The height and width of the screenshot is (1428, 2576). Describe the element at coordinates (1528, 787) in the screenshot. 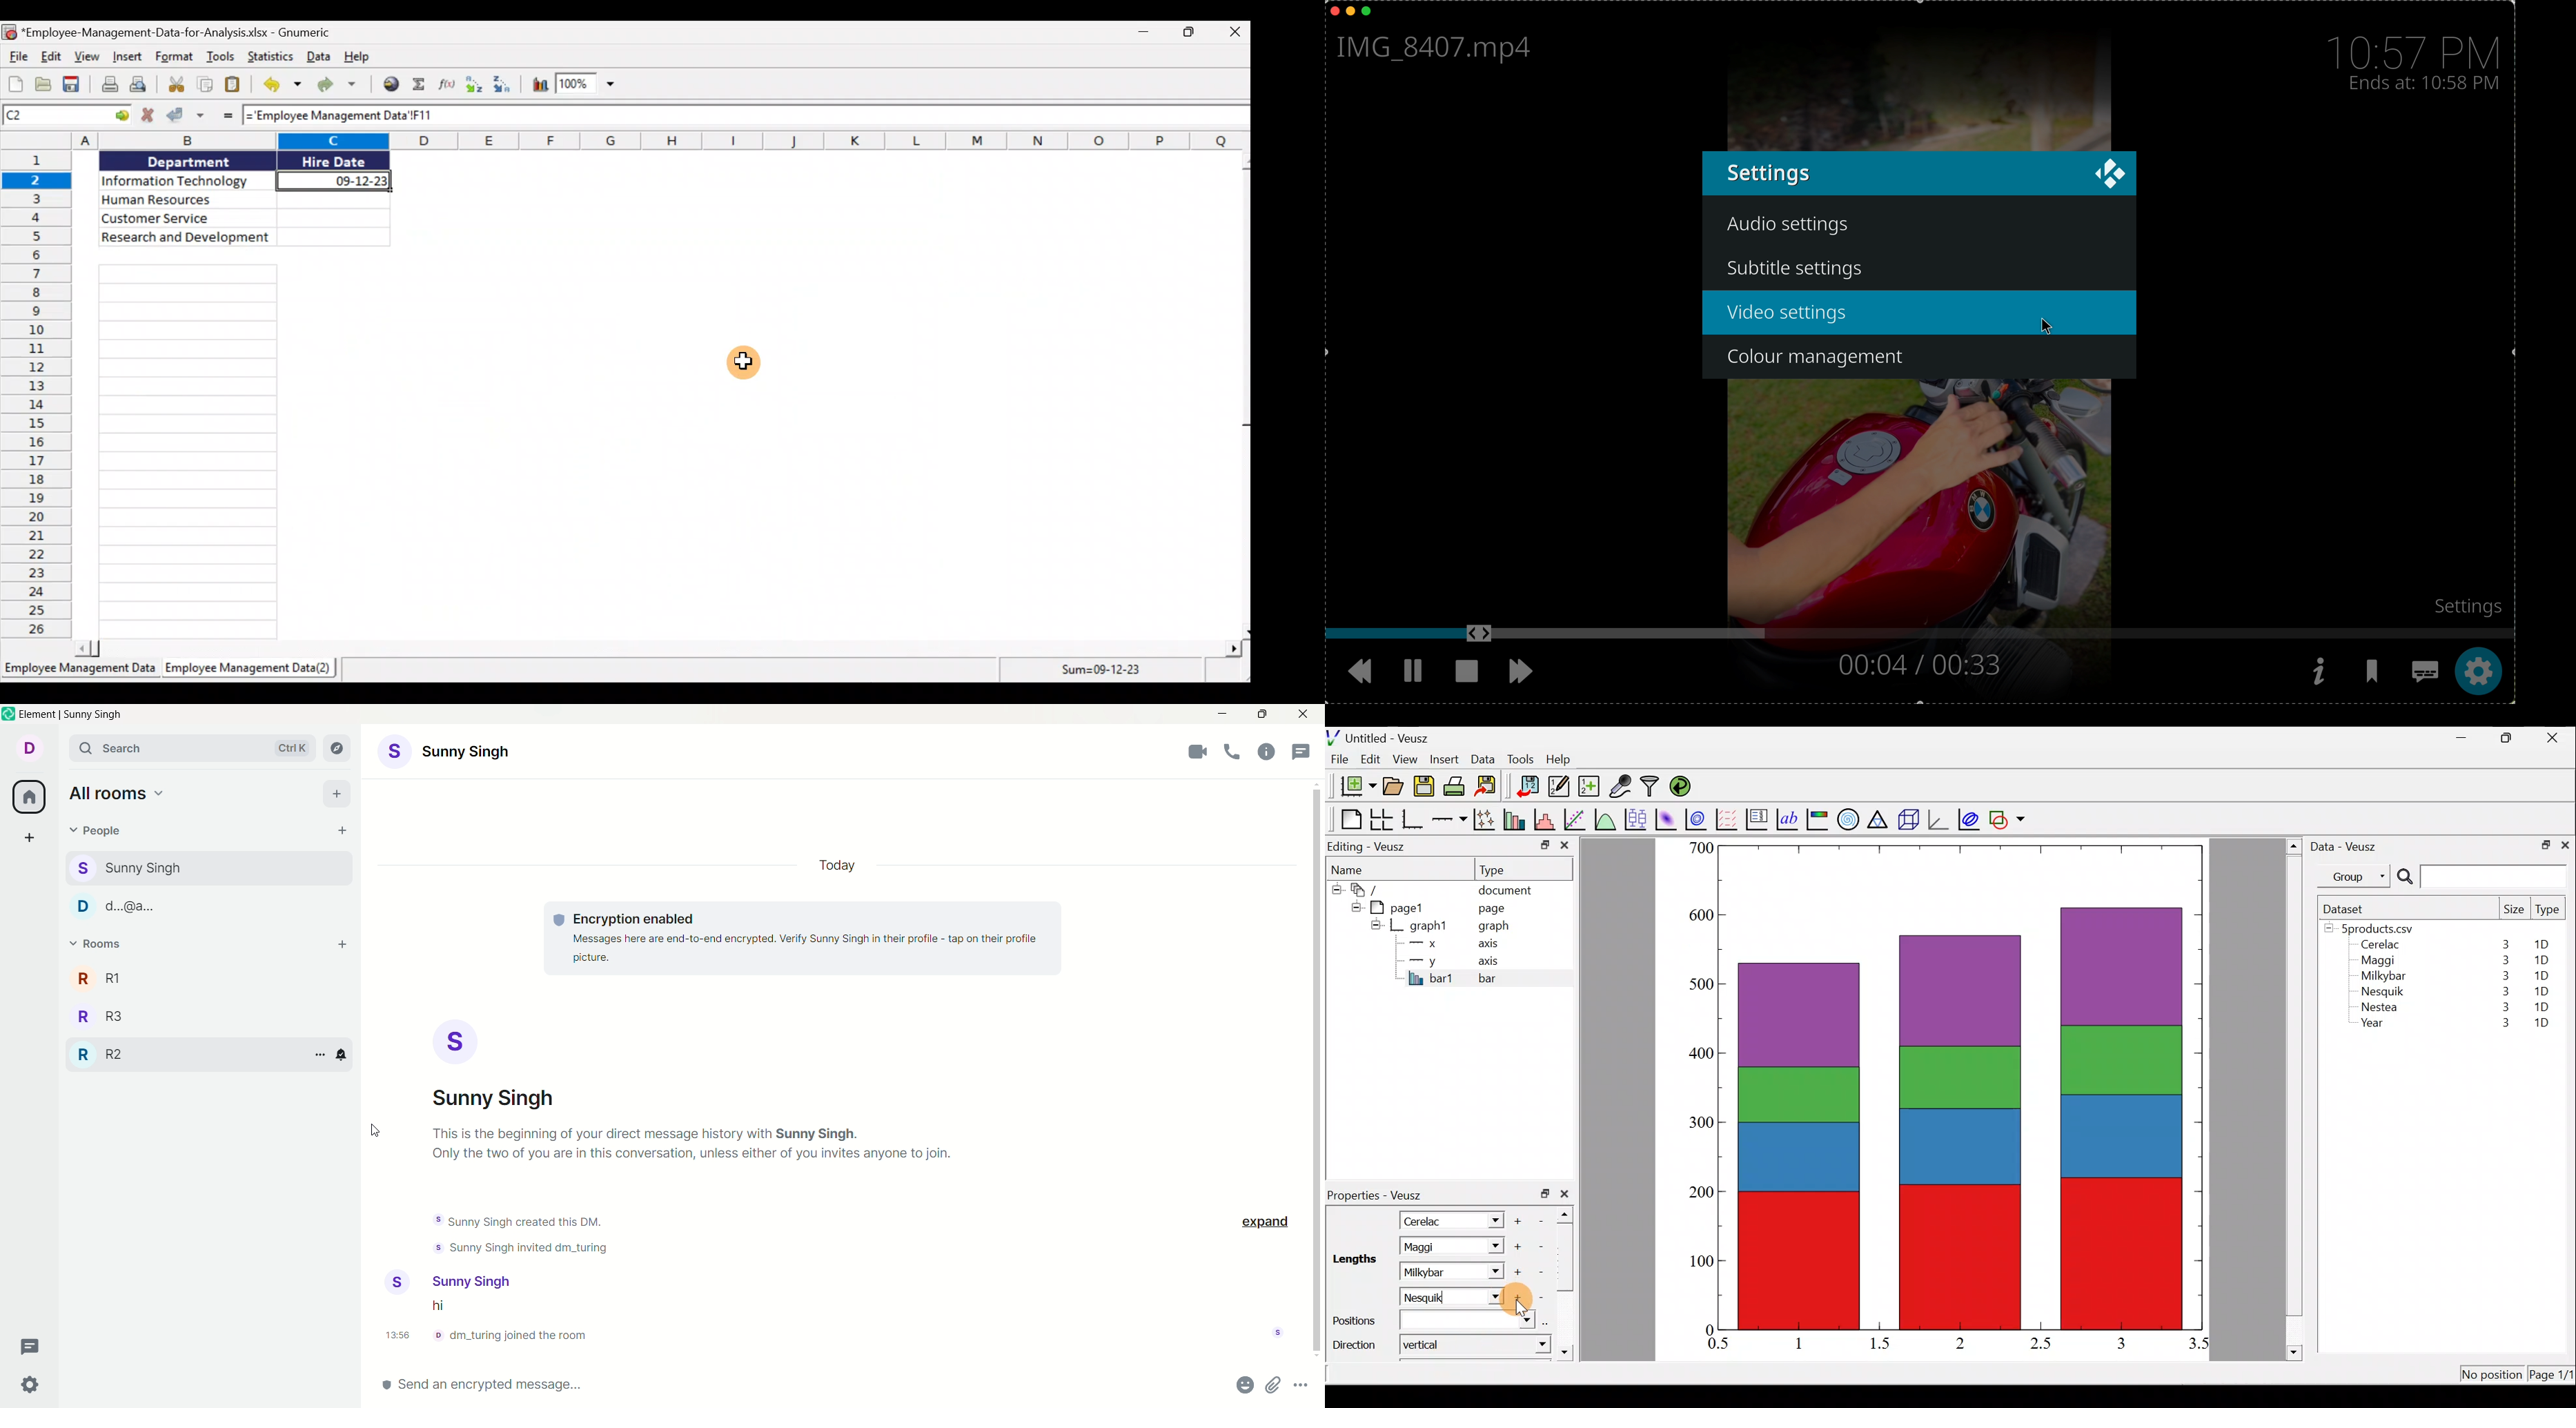

I see `Import data into veusz` at that location.